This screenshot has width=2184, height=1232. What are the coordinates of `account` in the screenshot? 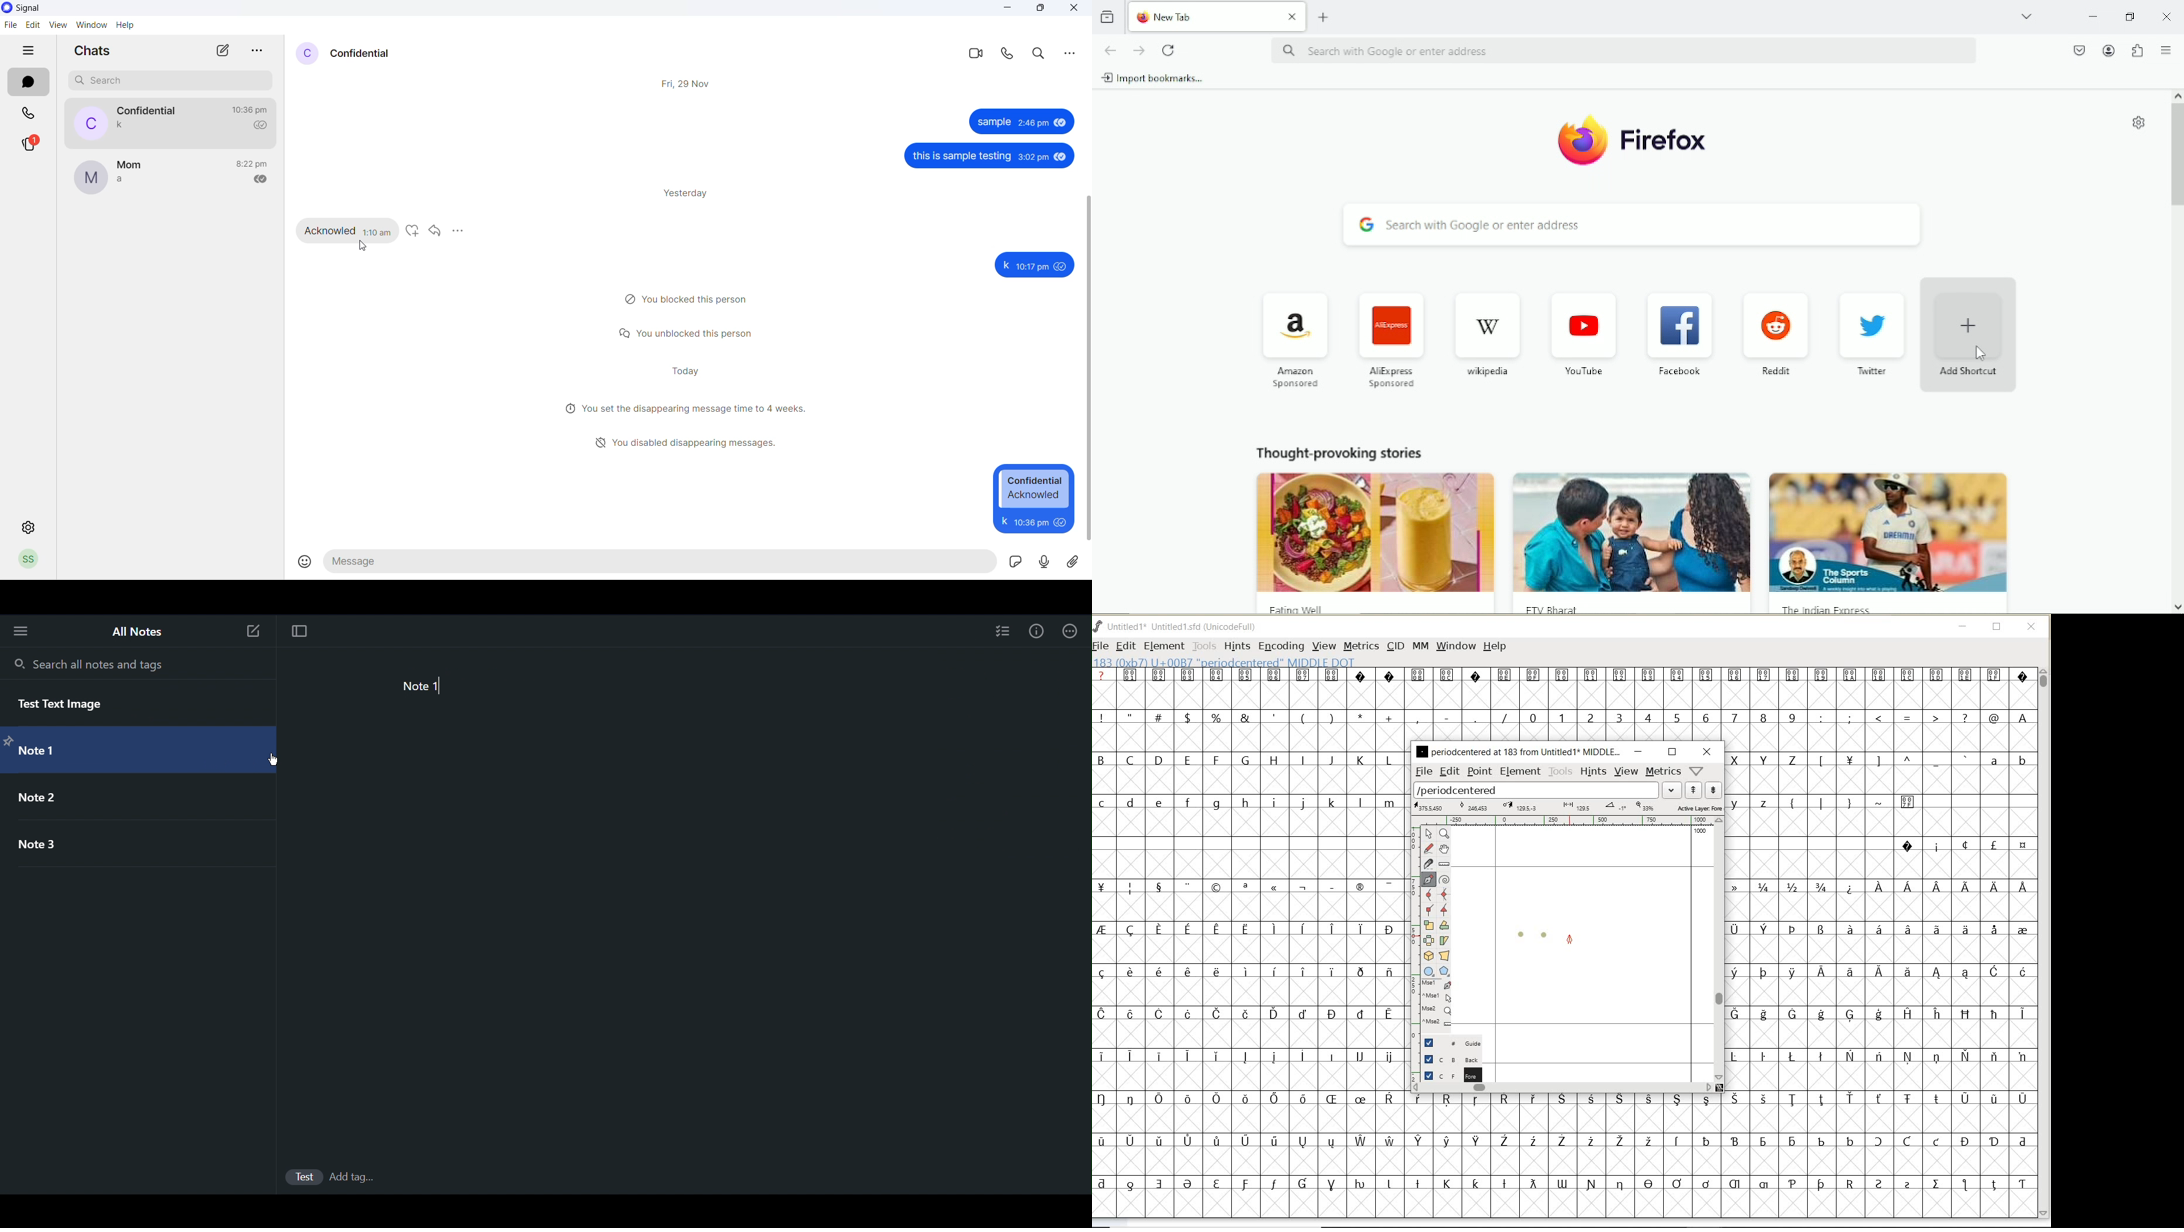 It's located at (2107, 50).